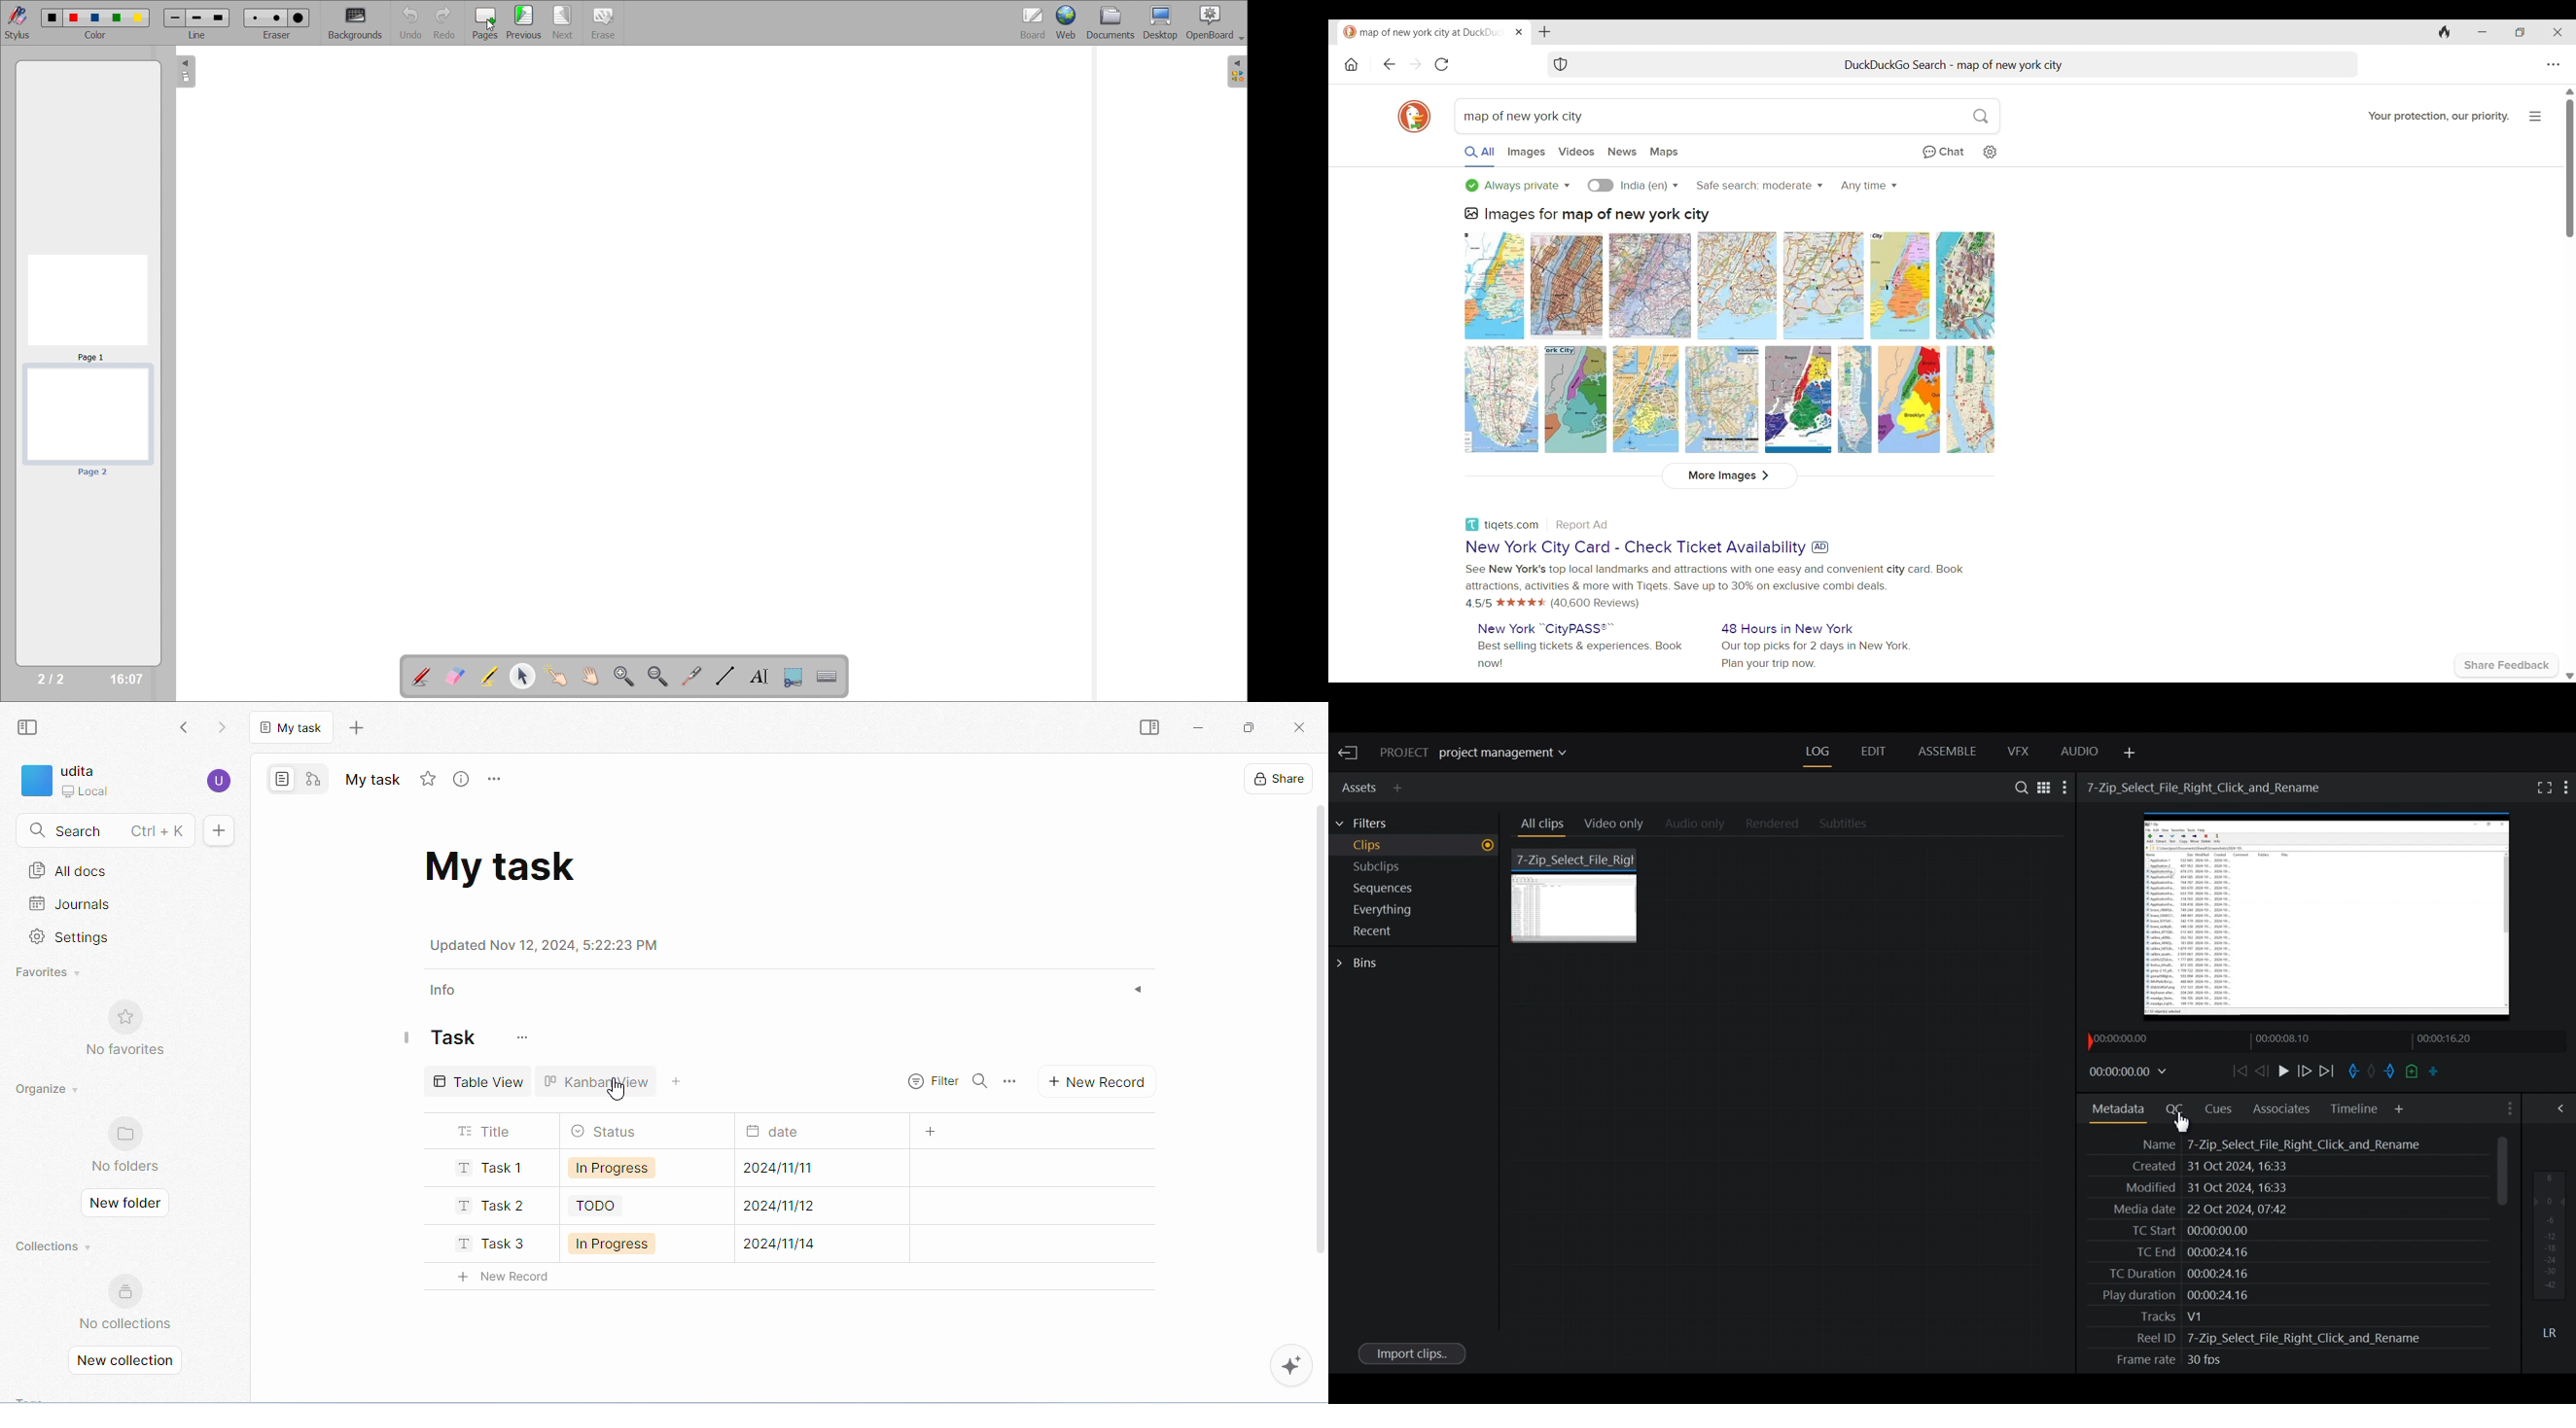 This screenshot has width=2576, height=1428. What do you see at coordinates (2220, 1110) in the screenshot?
I see `Cues` at bounding box center [2220, 1110].